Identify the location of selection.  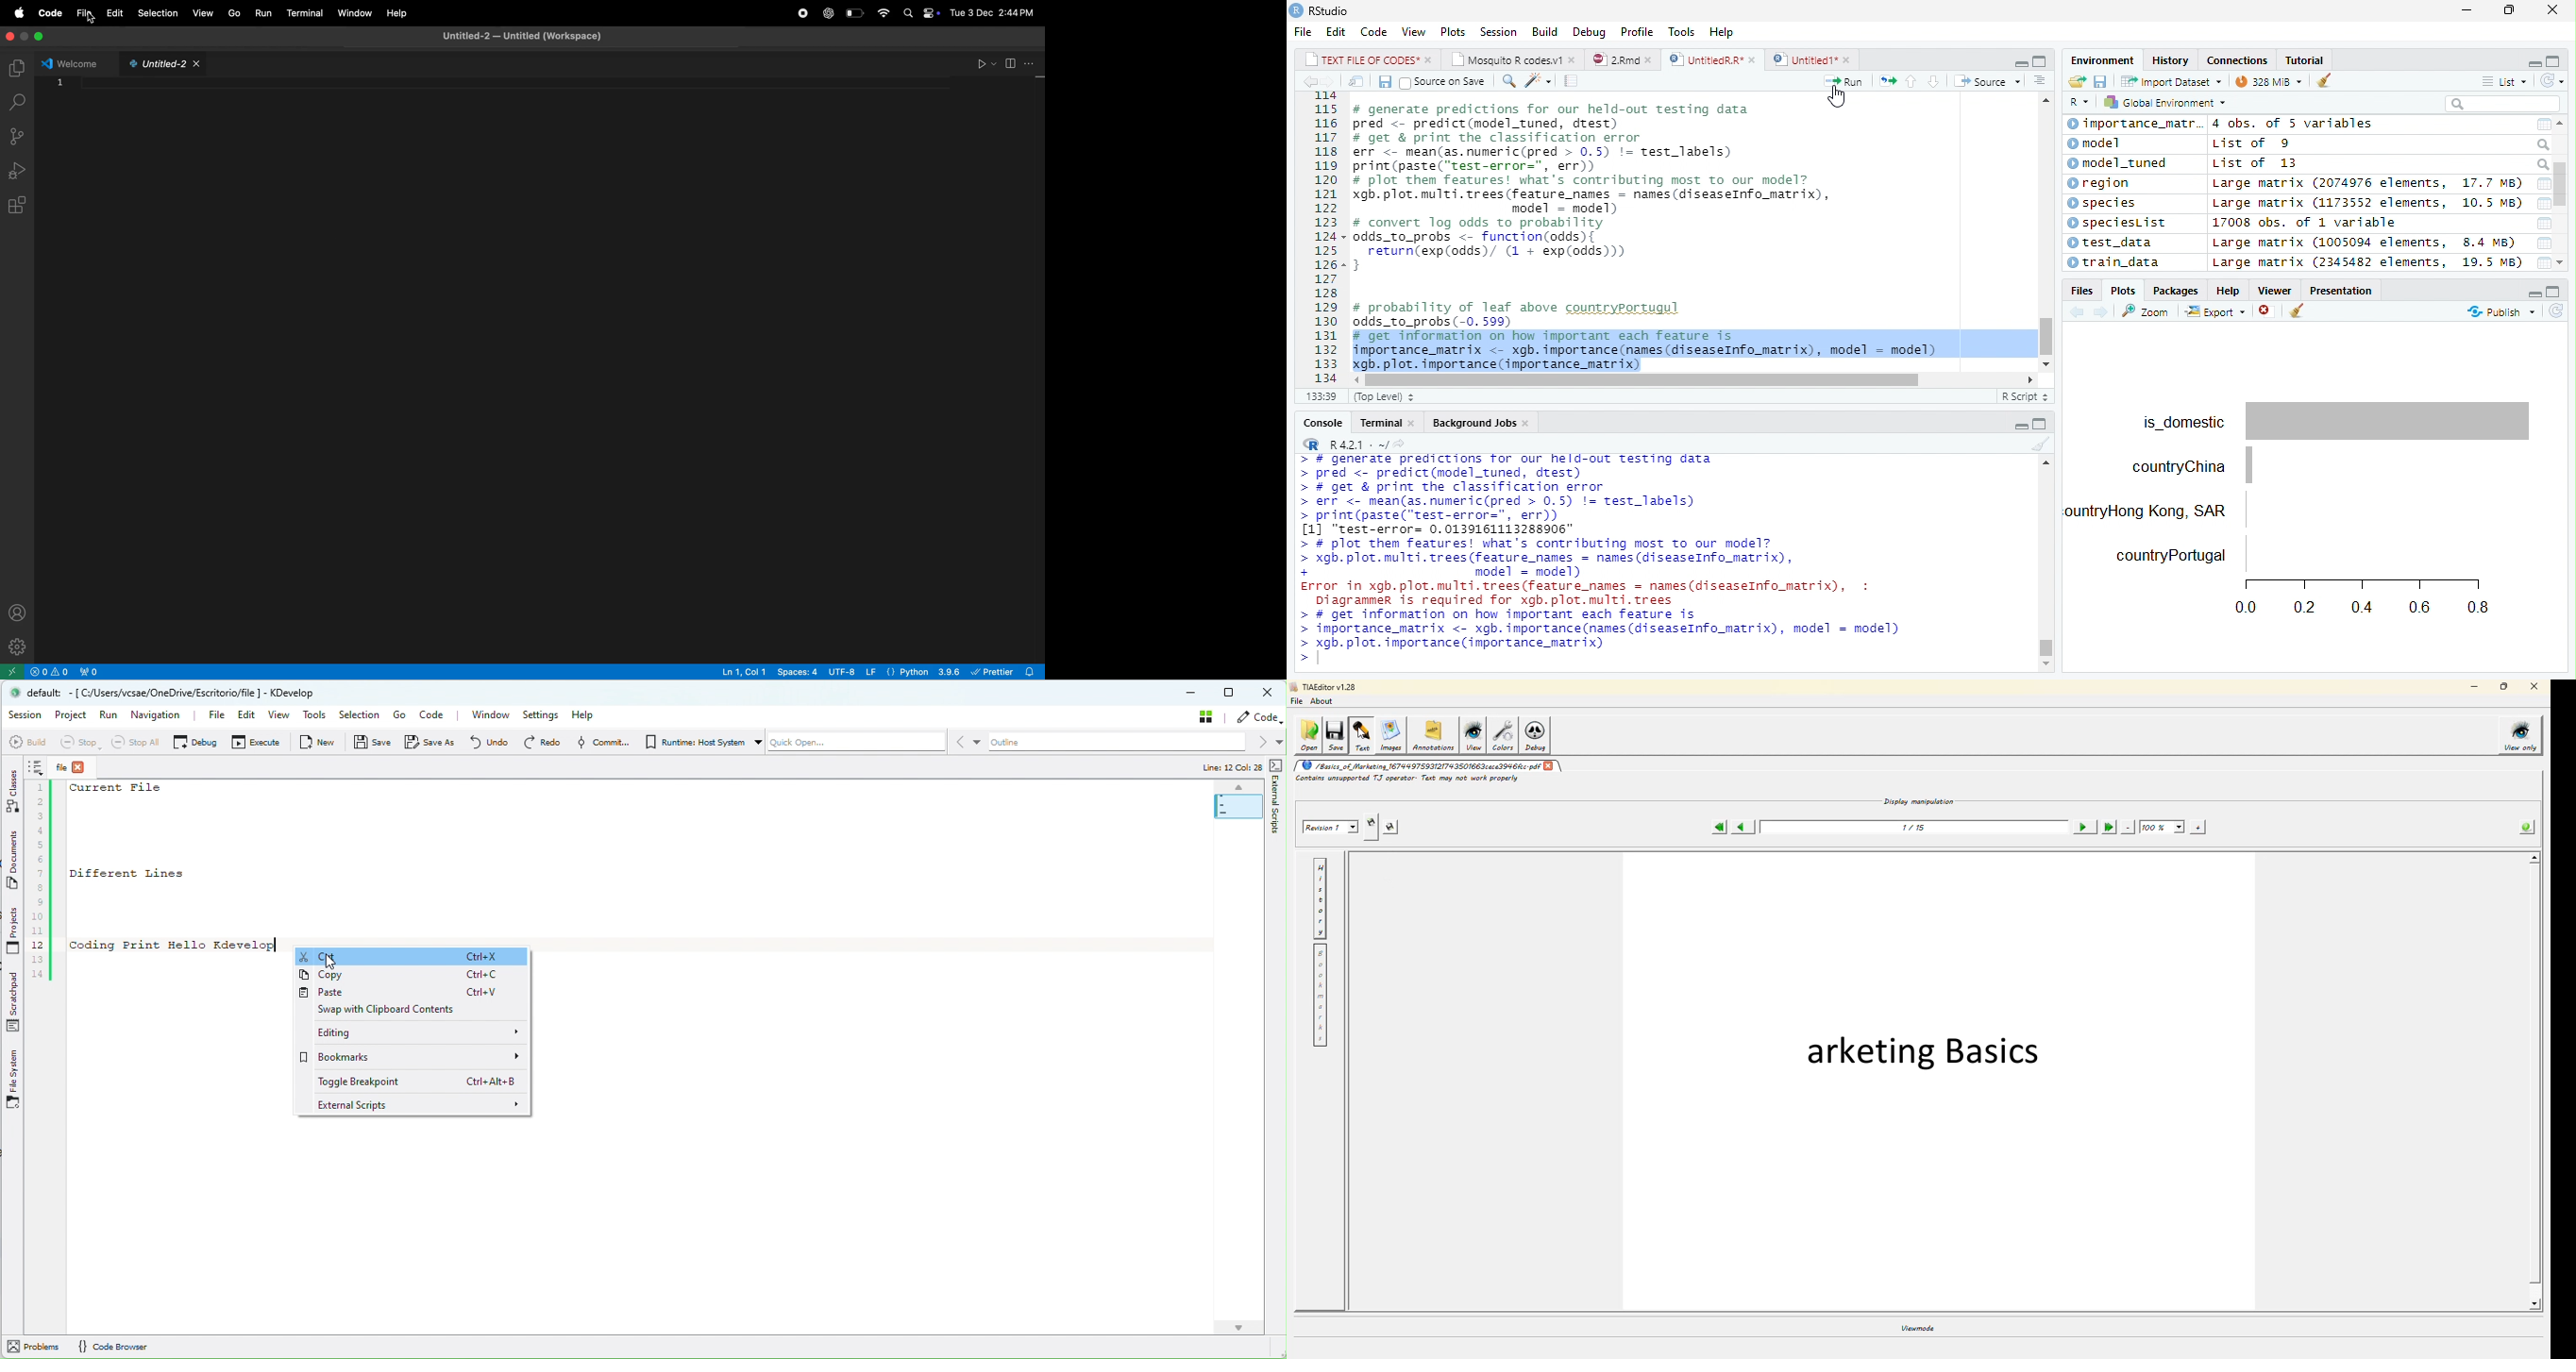
(158, 13).